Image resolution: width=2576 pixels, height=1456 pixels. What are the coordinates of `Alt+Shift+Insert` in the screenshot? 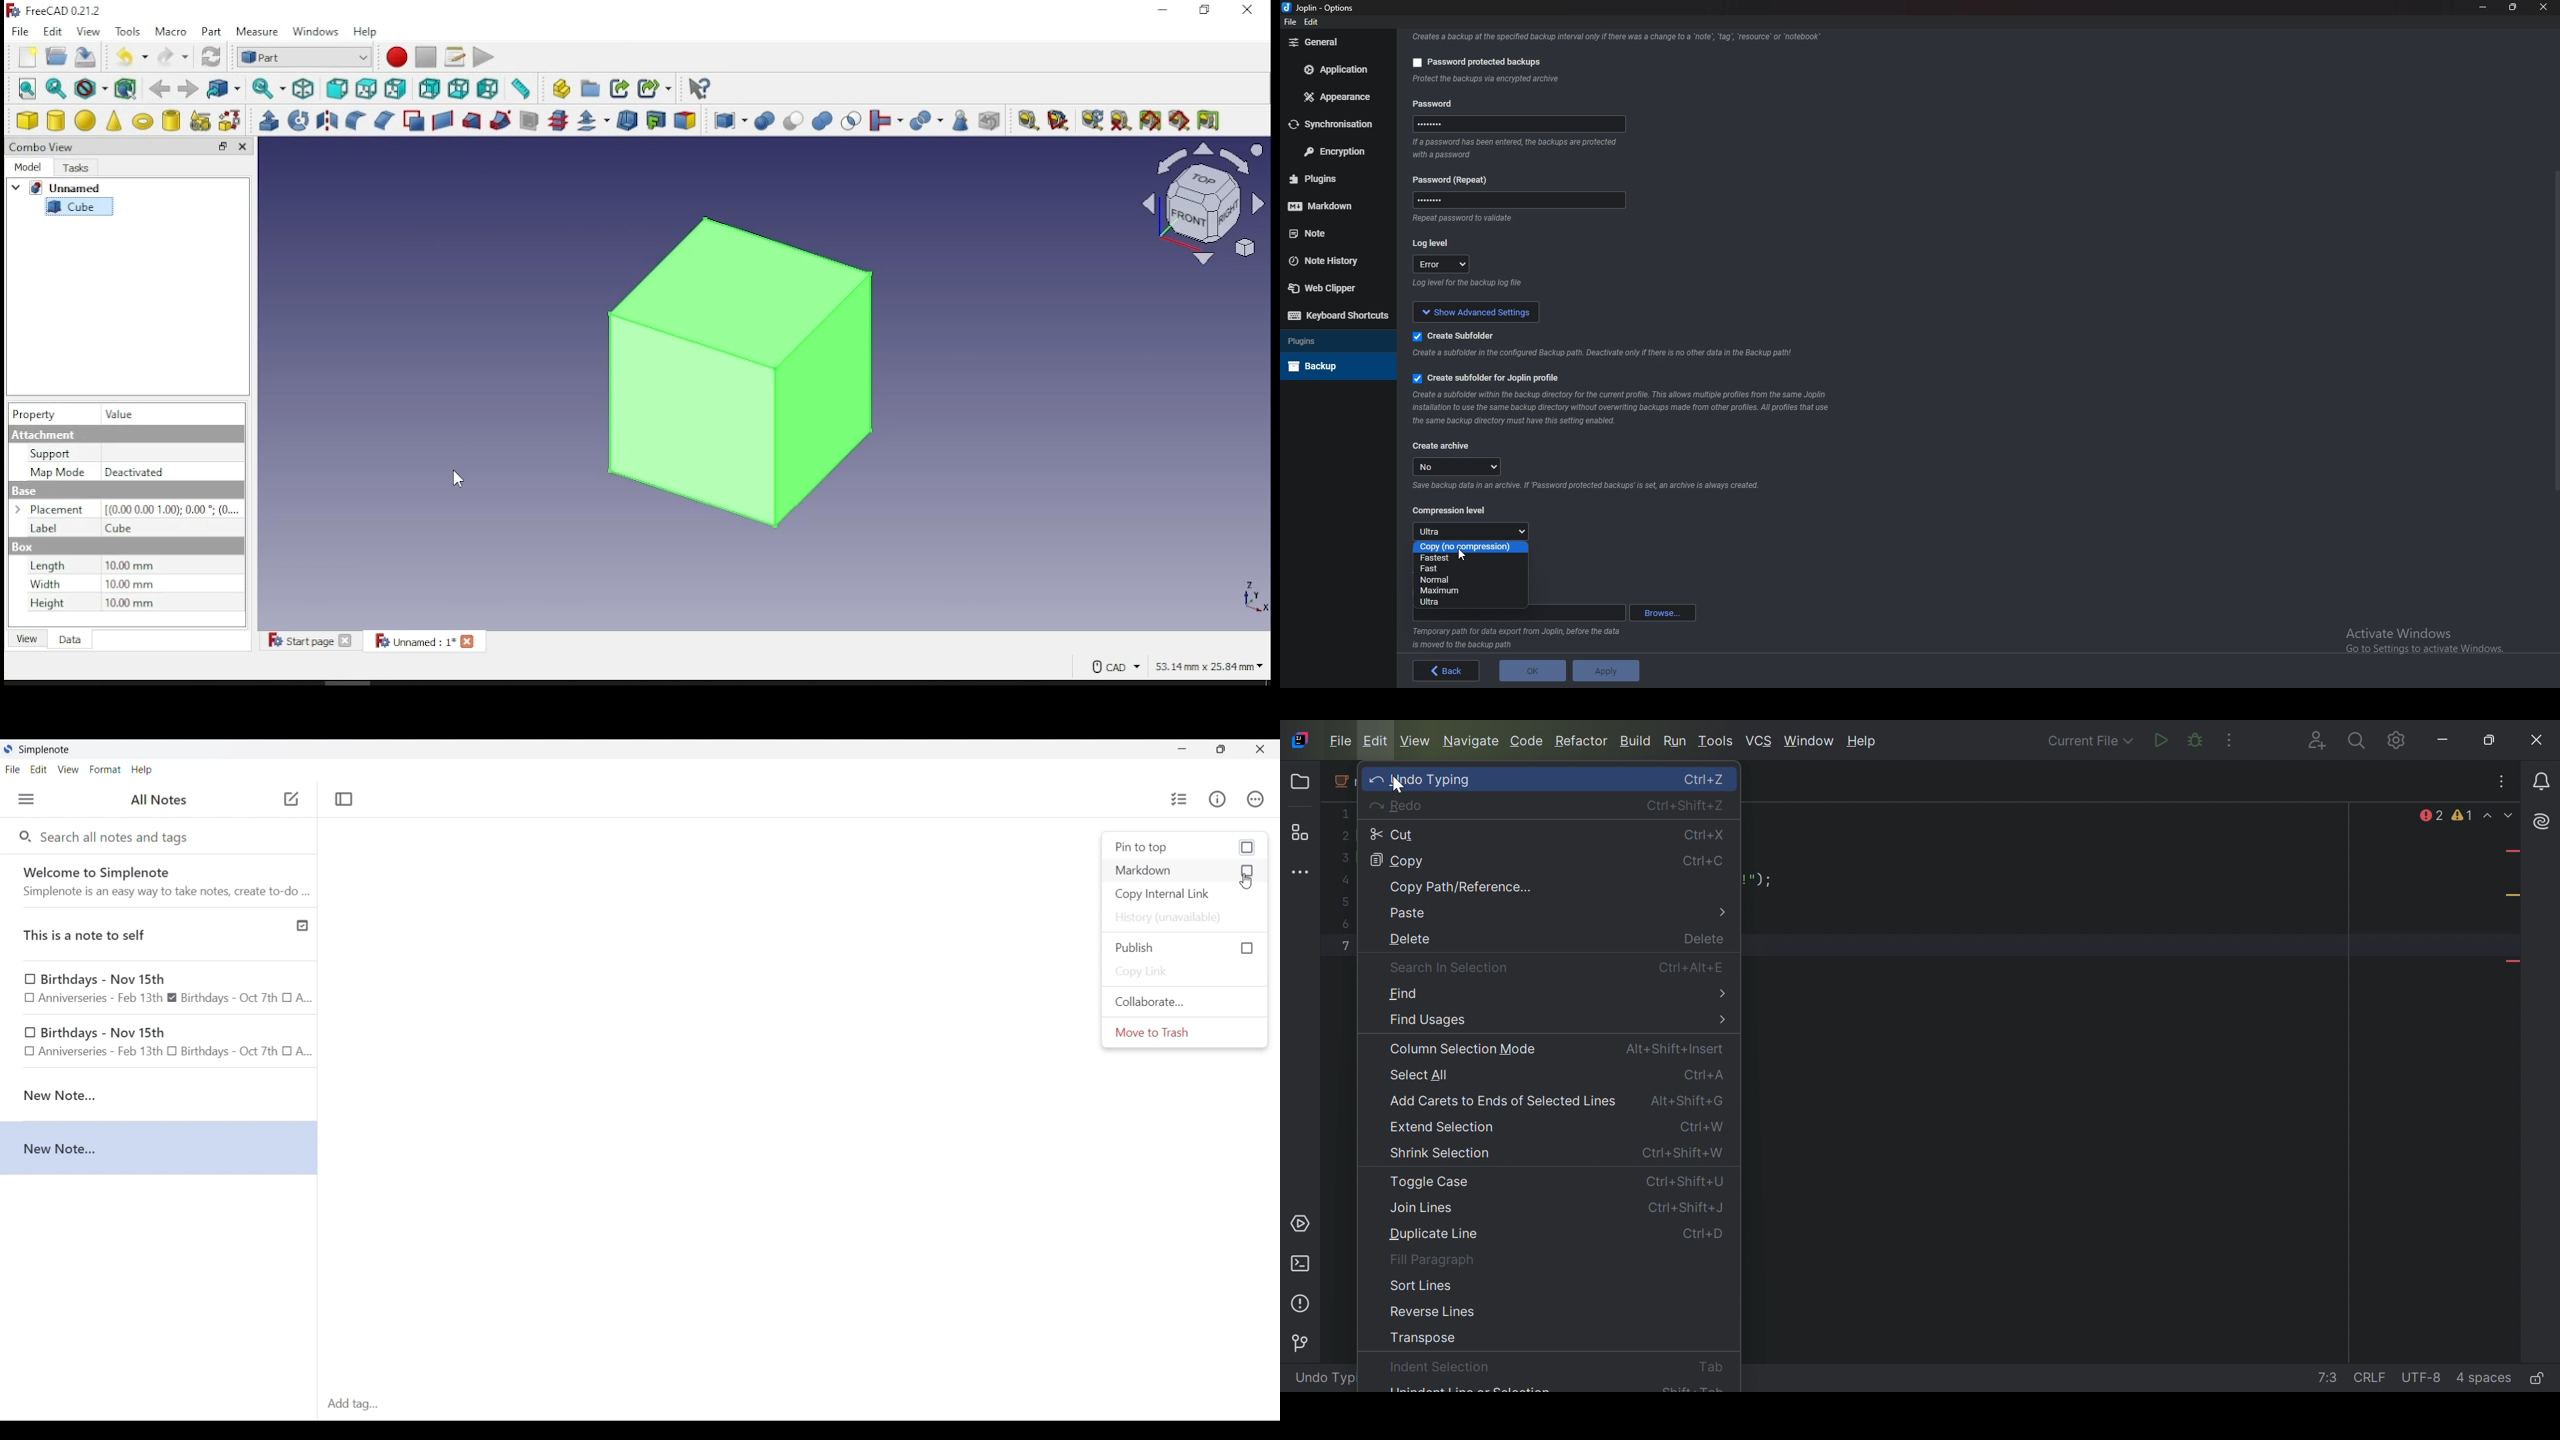 It's located at (1675, 1048).